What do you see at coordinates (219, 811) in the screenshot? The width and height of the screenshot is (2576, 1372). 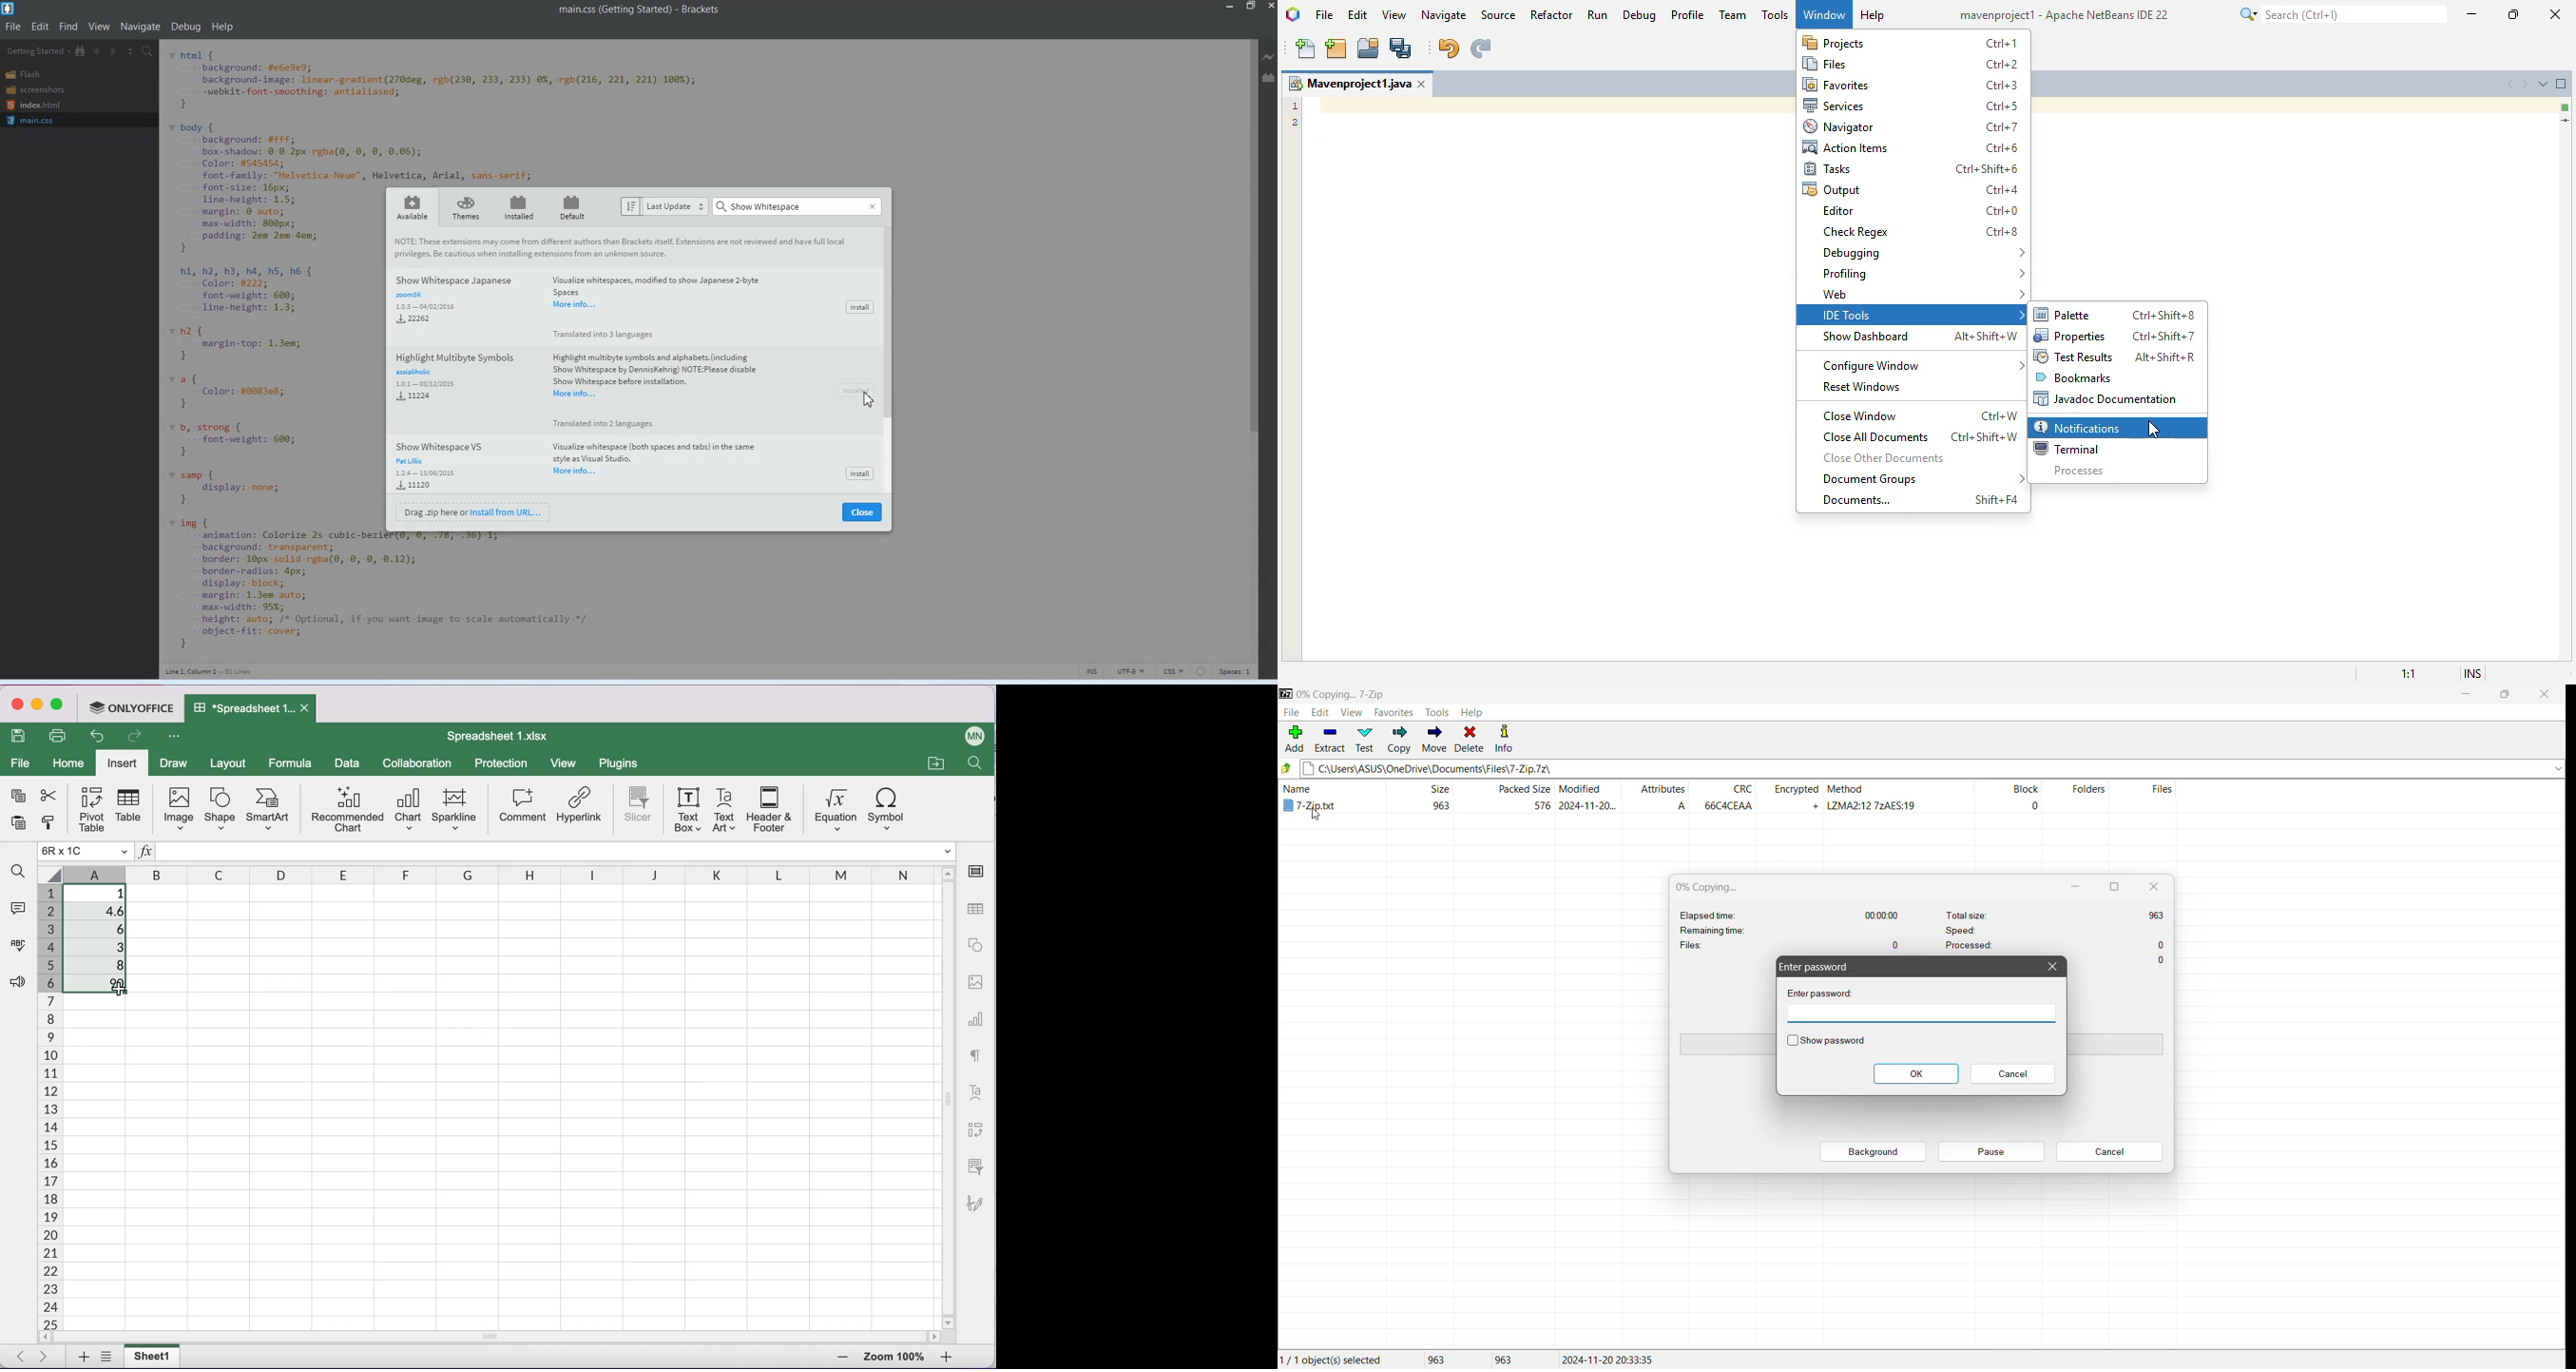 I see `shape` at bounding box center [219, 811].